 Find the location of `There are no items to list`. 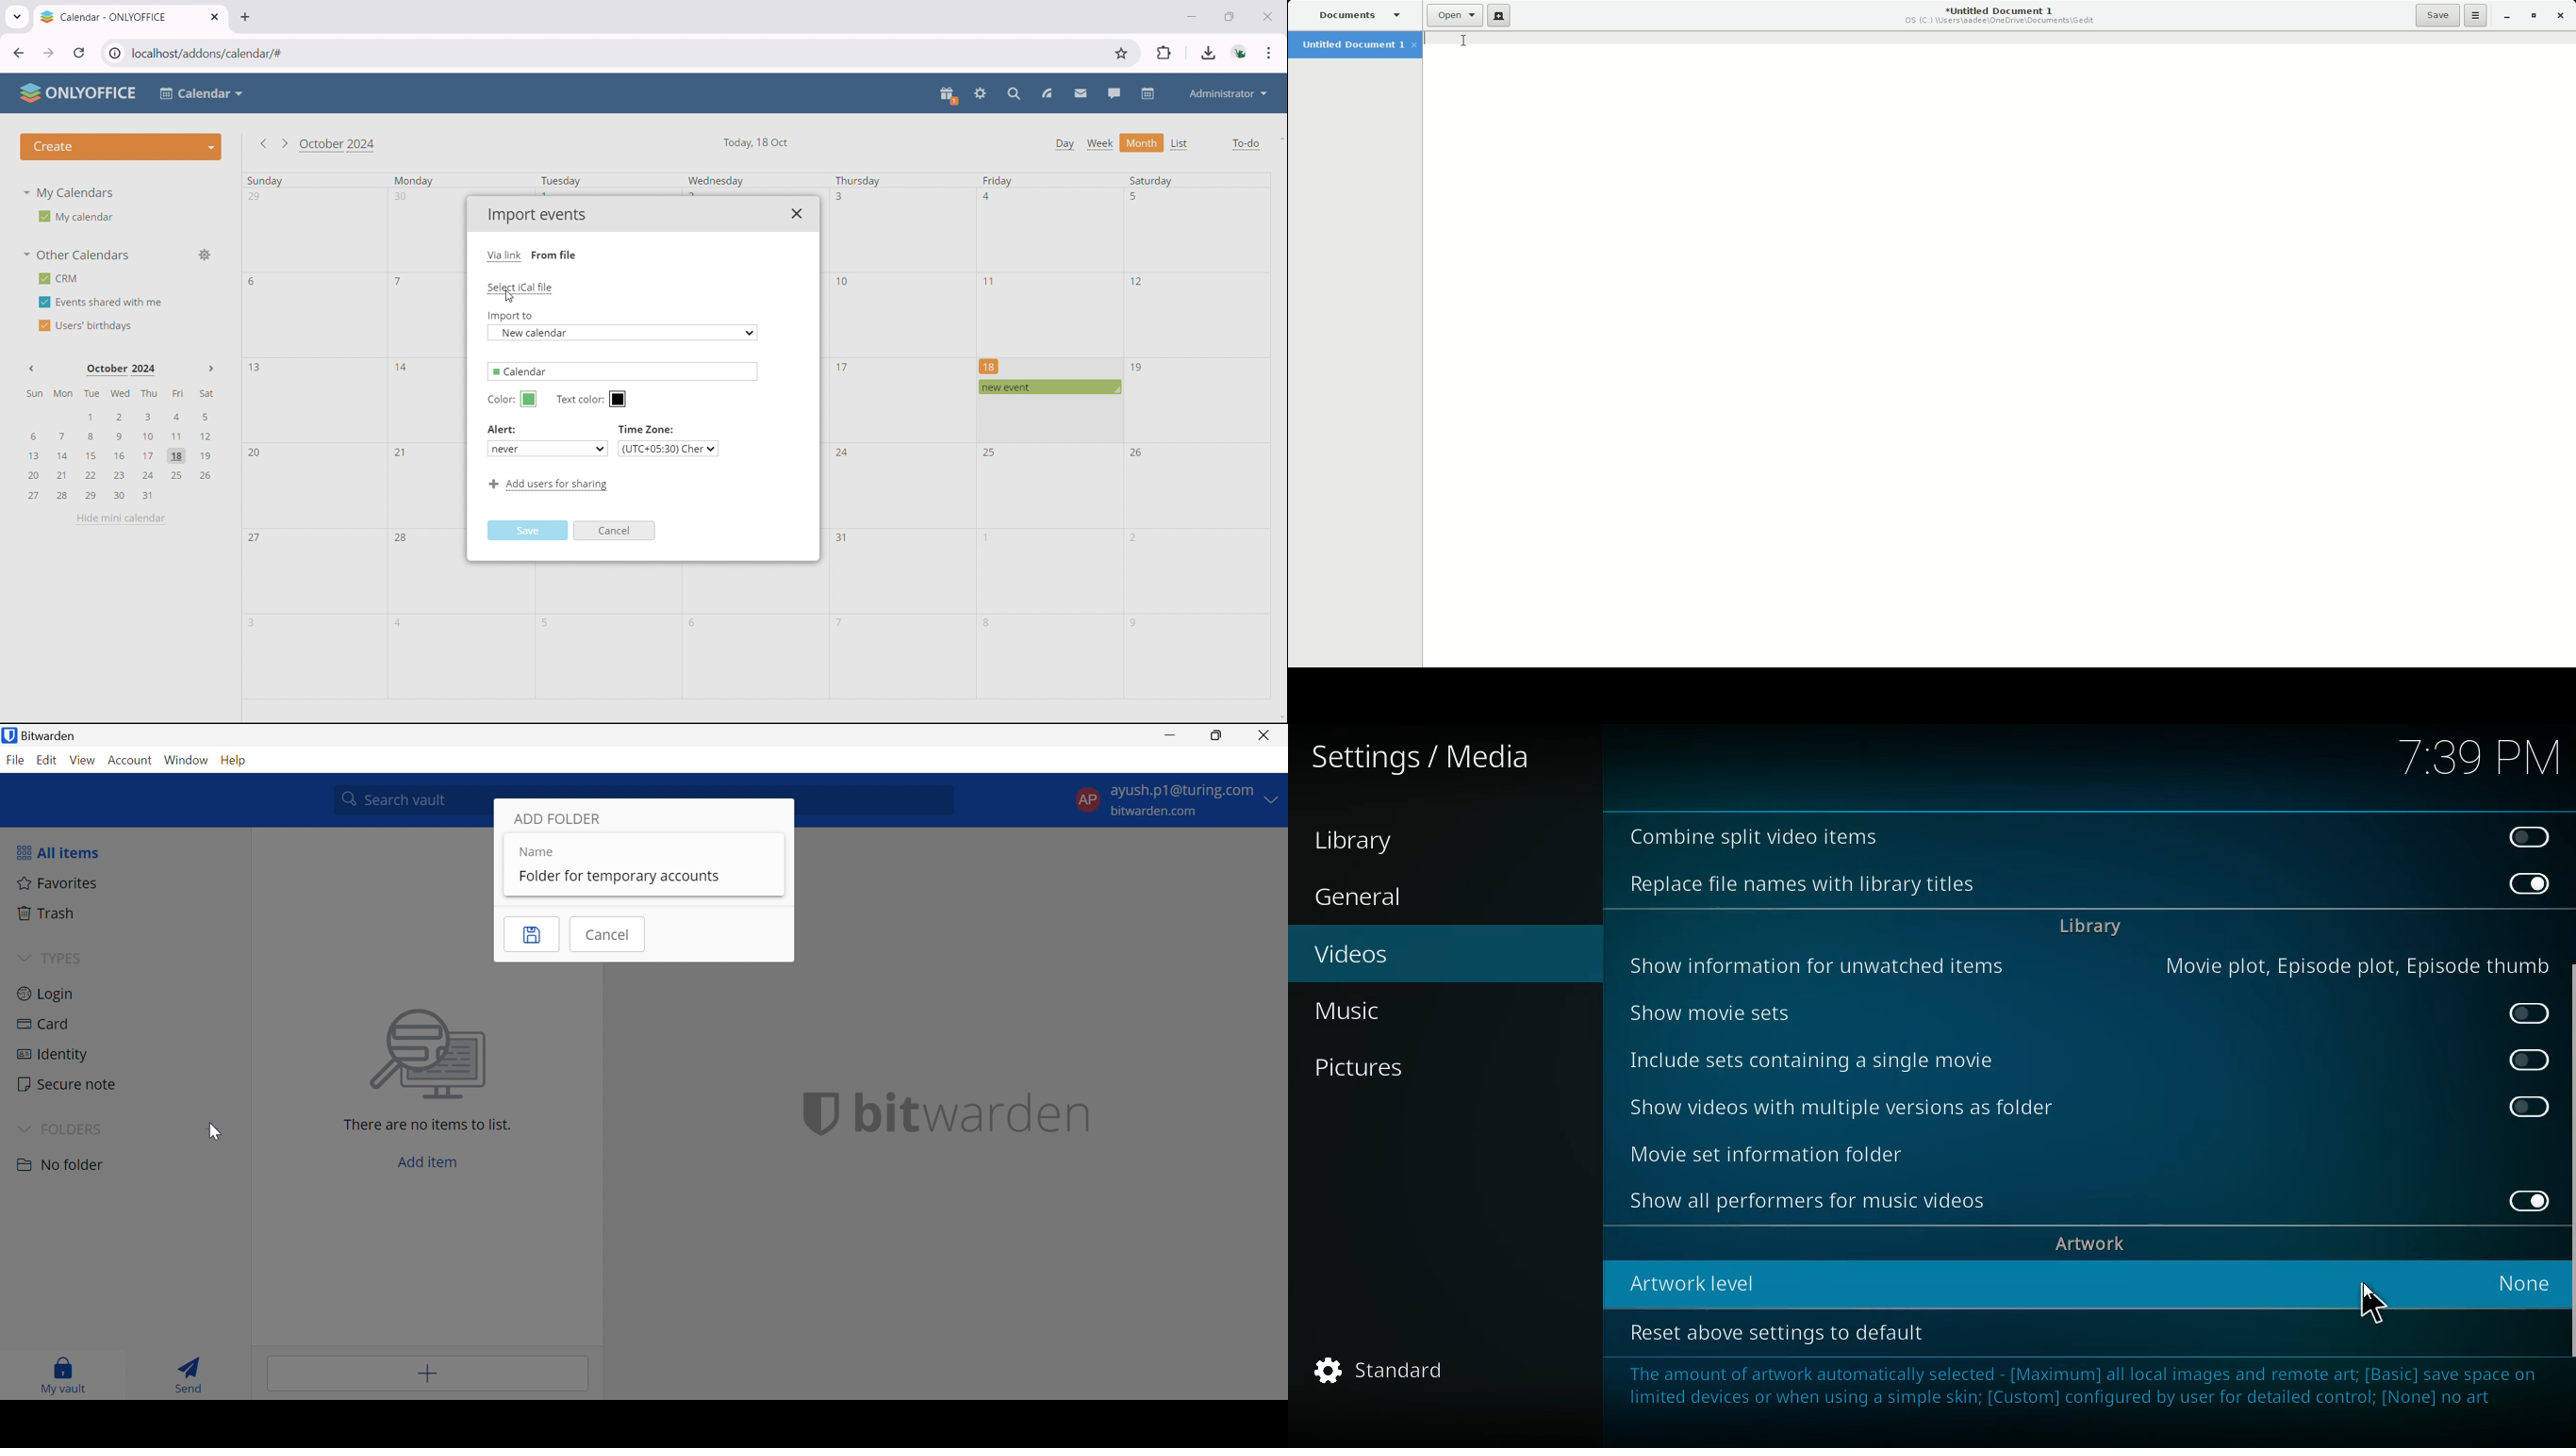

There are no items to list is located at coordinates (427, 1125).